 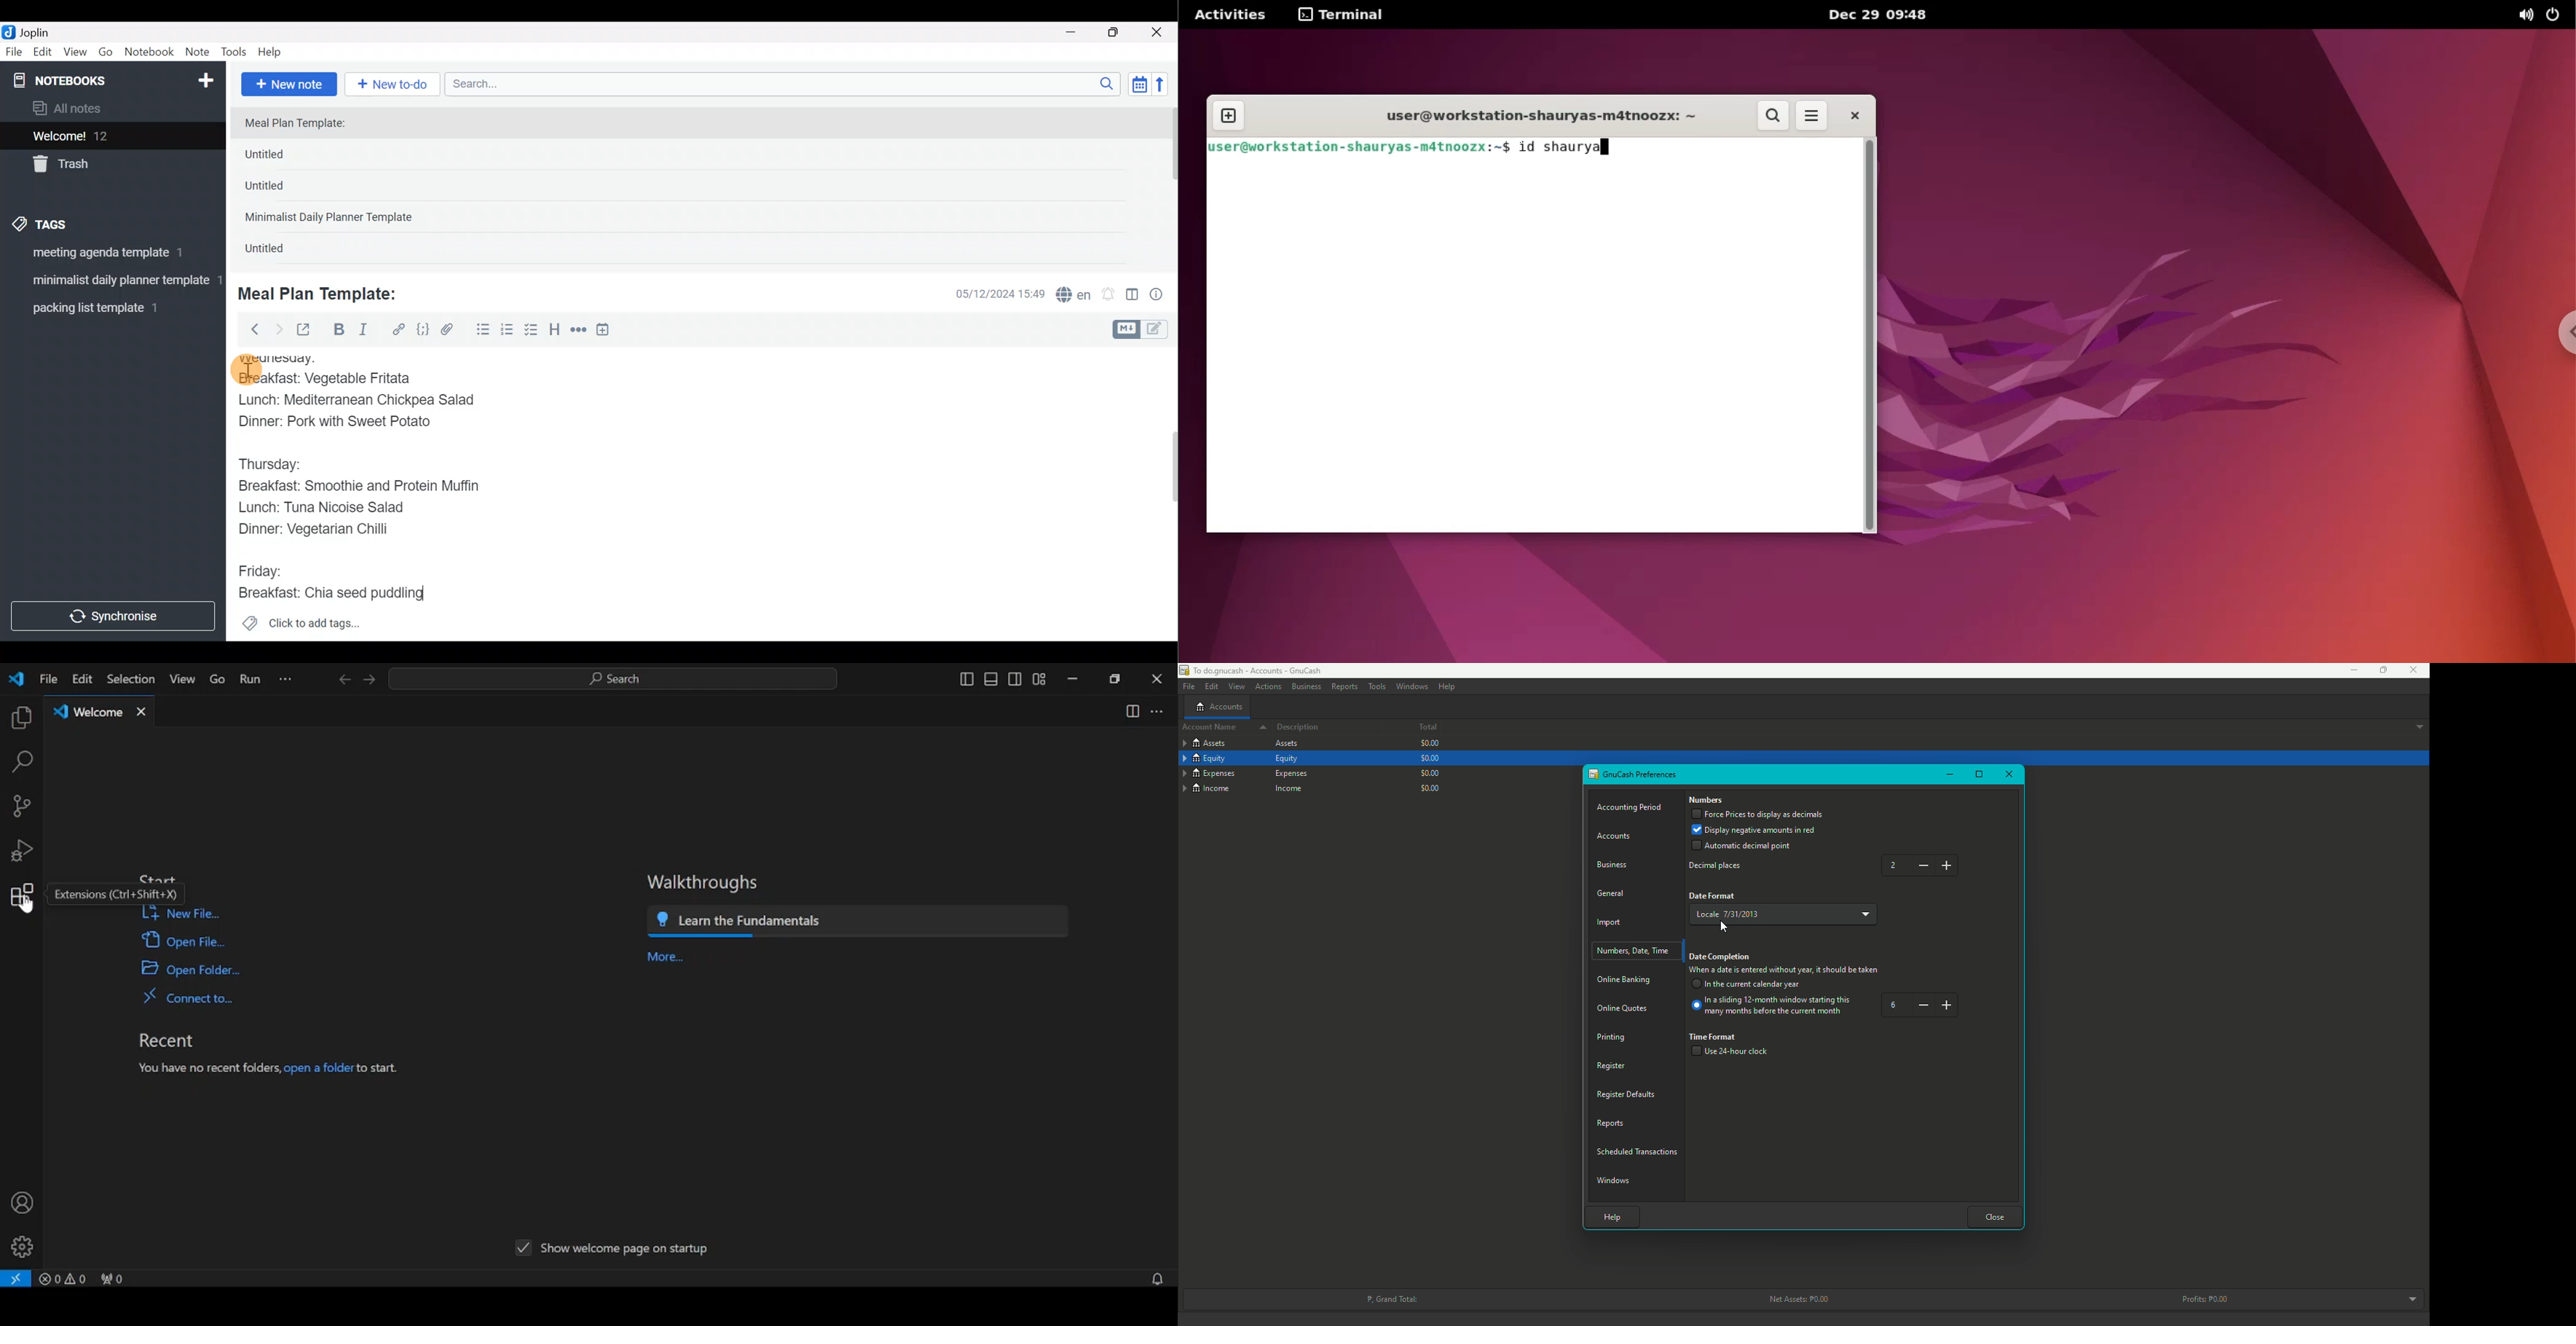 I want to click on In a sliding 12-month window, so click(x=1773, y=1008).